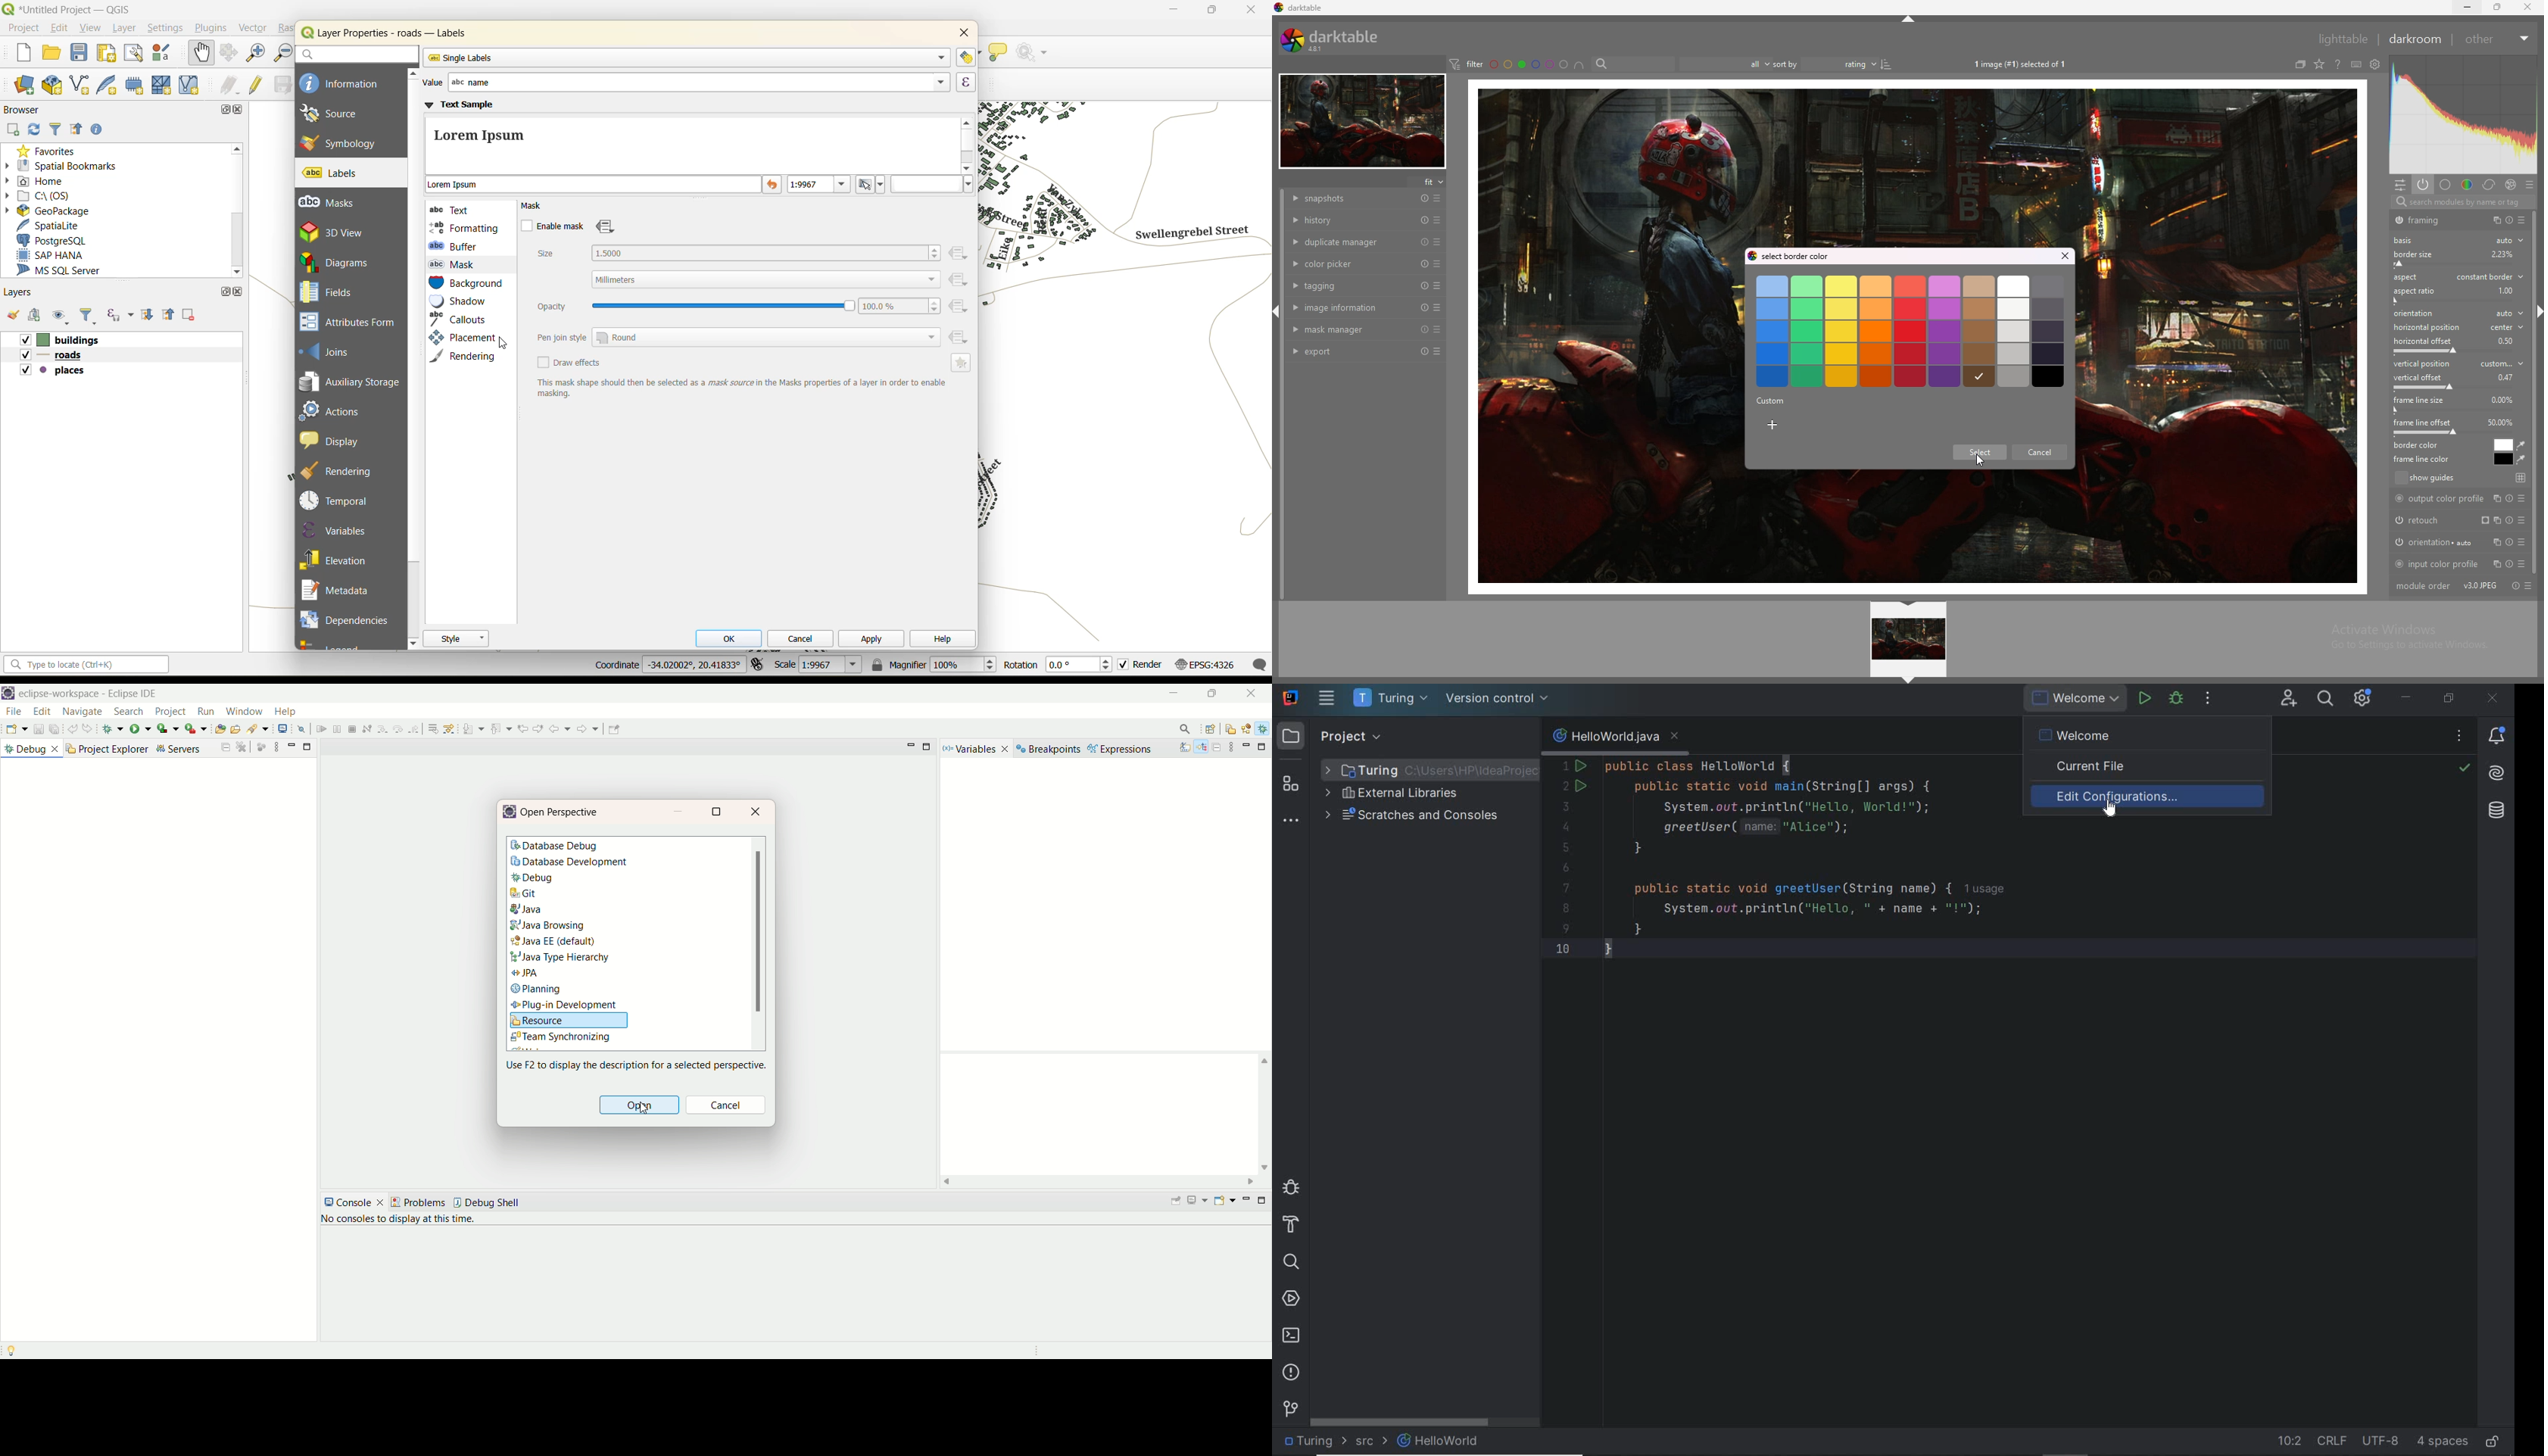  Describe the element at coordinates (2421, 184) in the screenshot. I see `show active modules` at that location.